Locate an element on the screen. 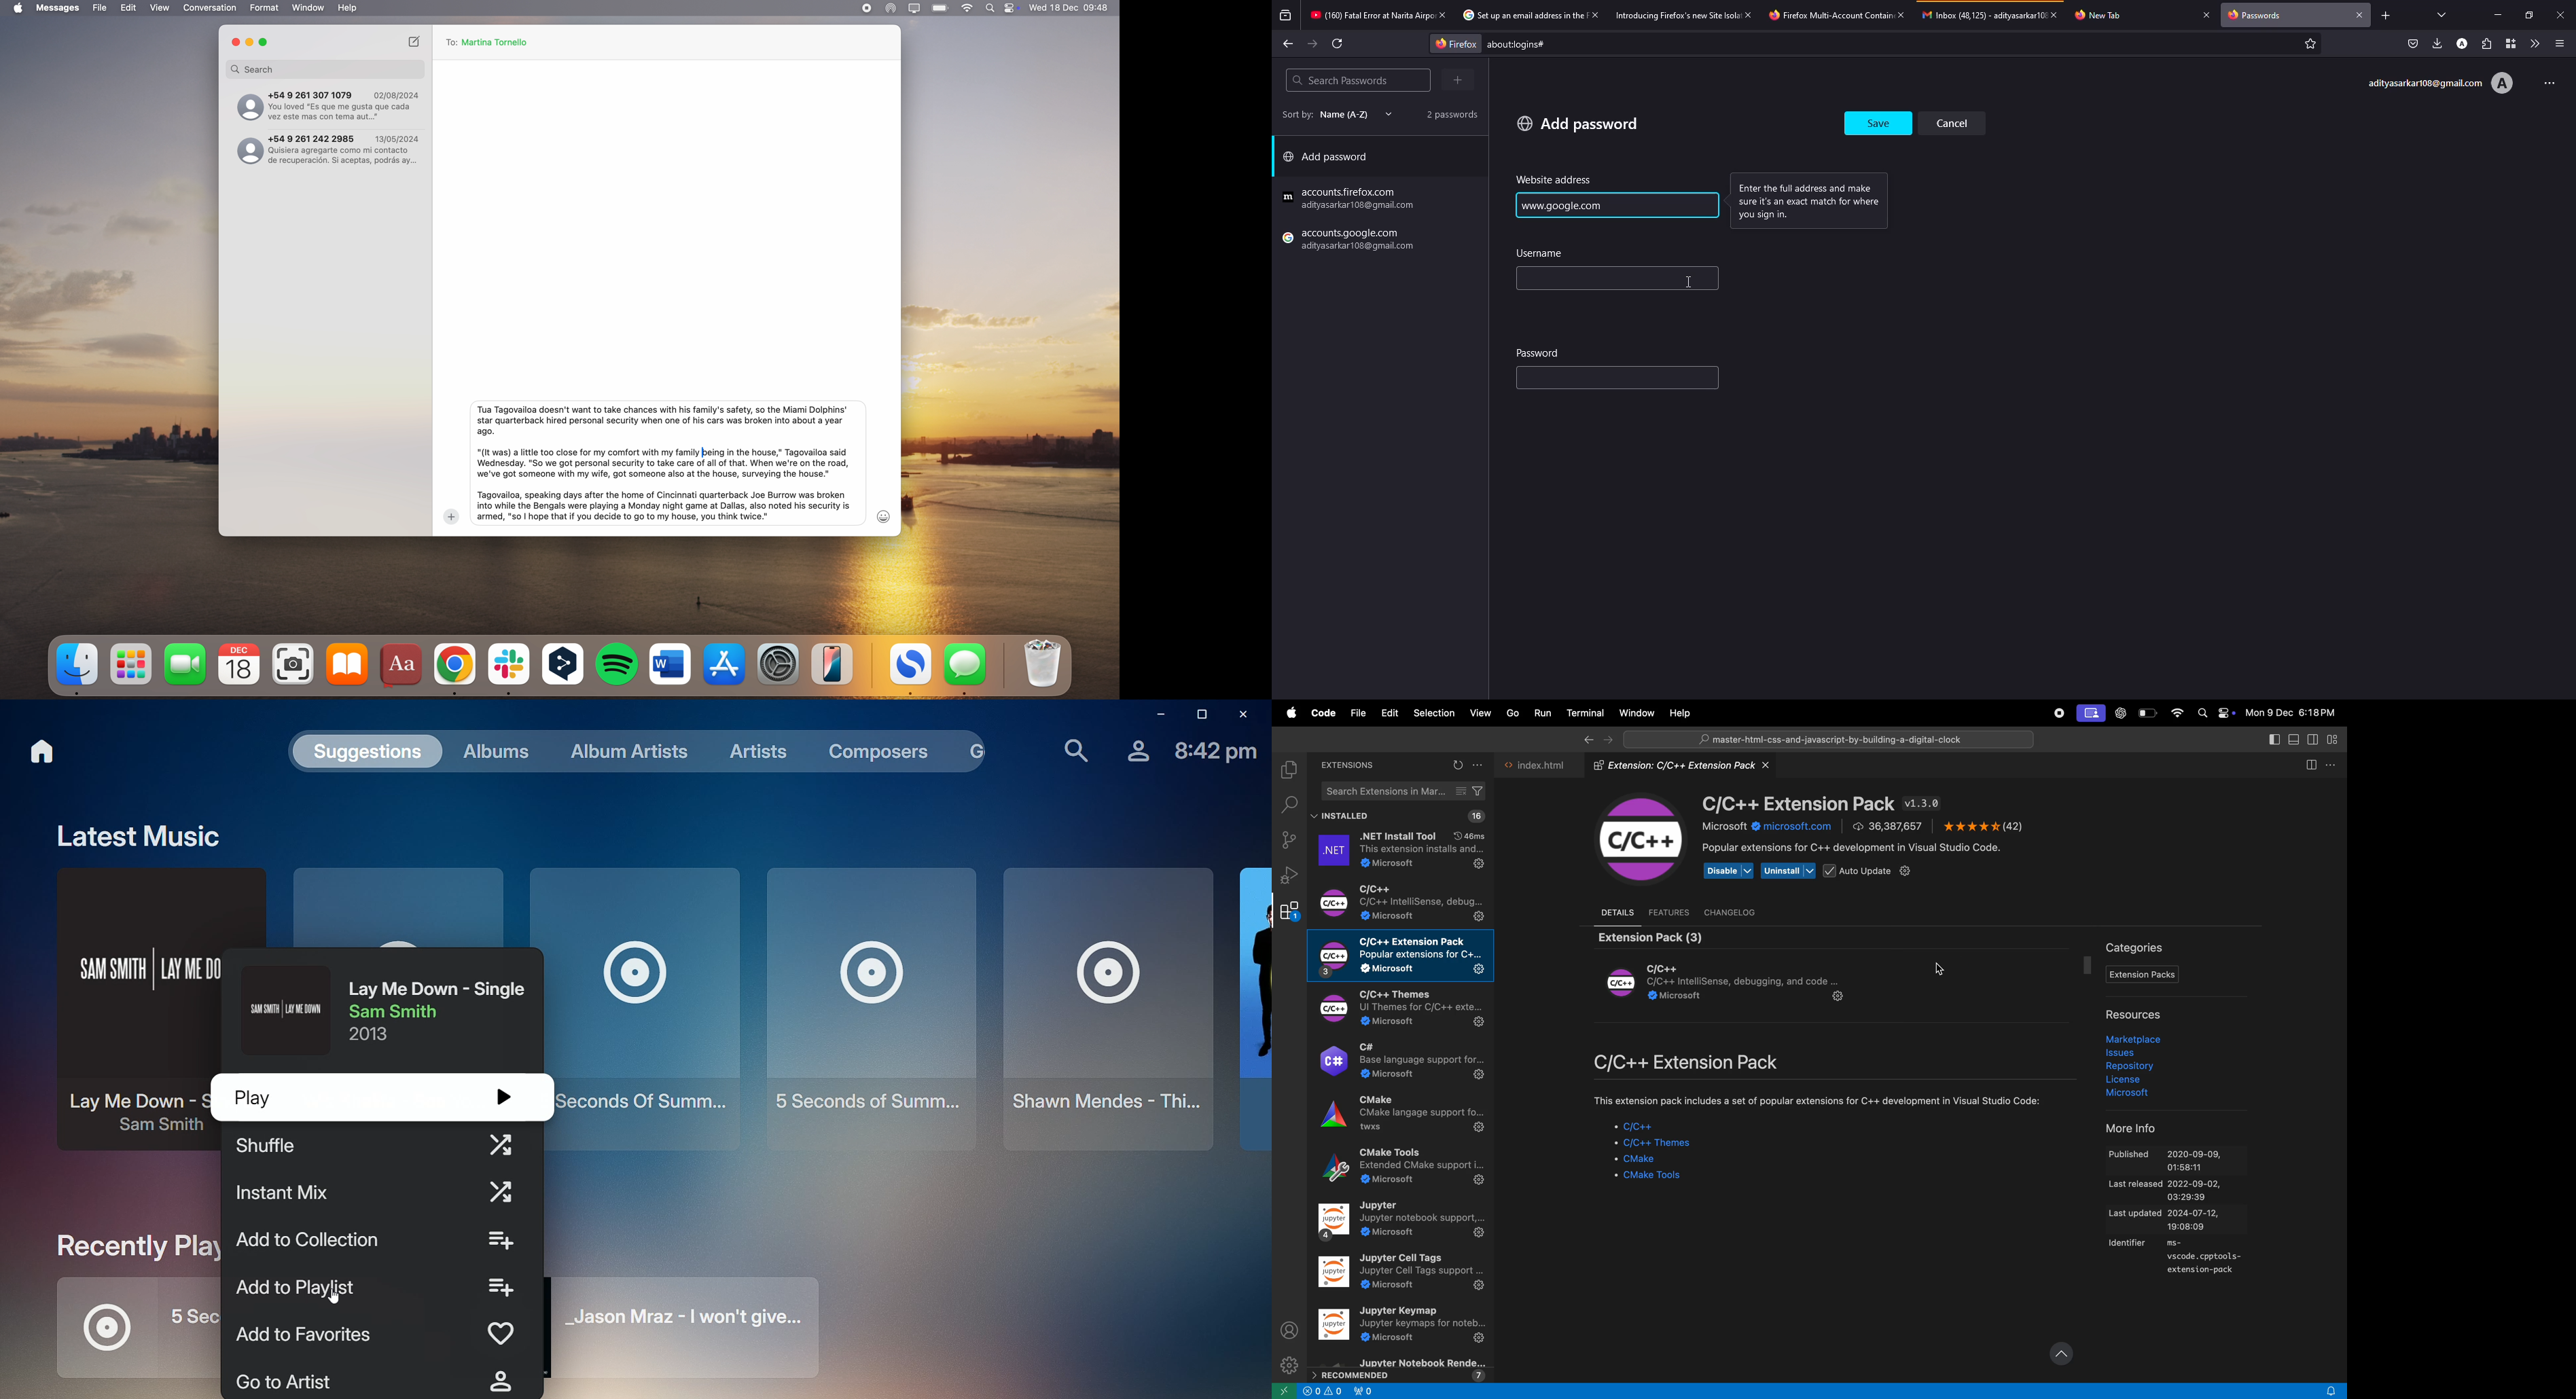 This screenshot has width=2576, height=1400. battery is located at coordinates (941, 7).